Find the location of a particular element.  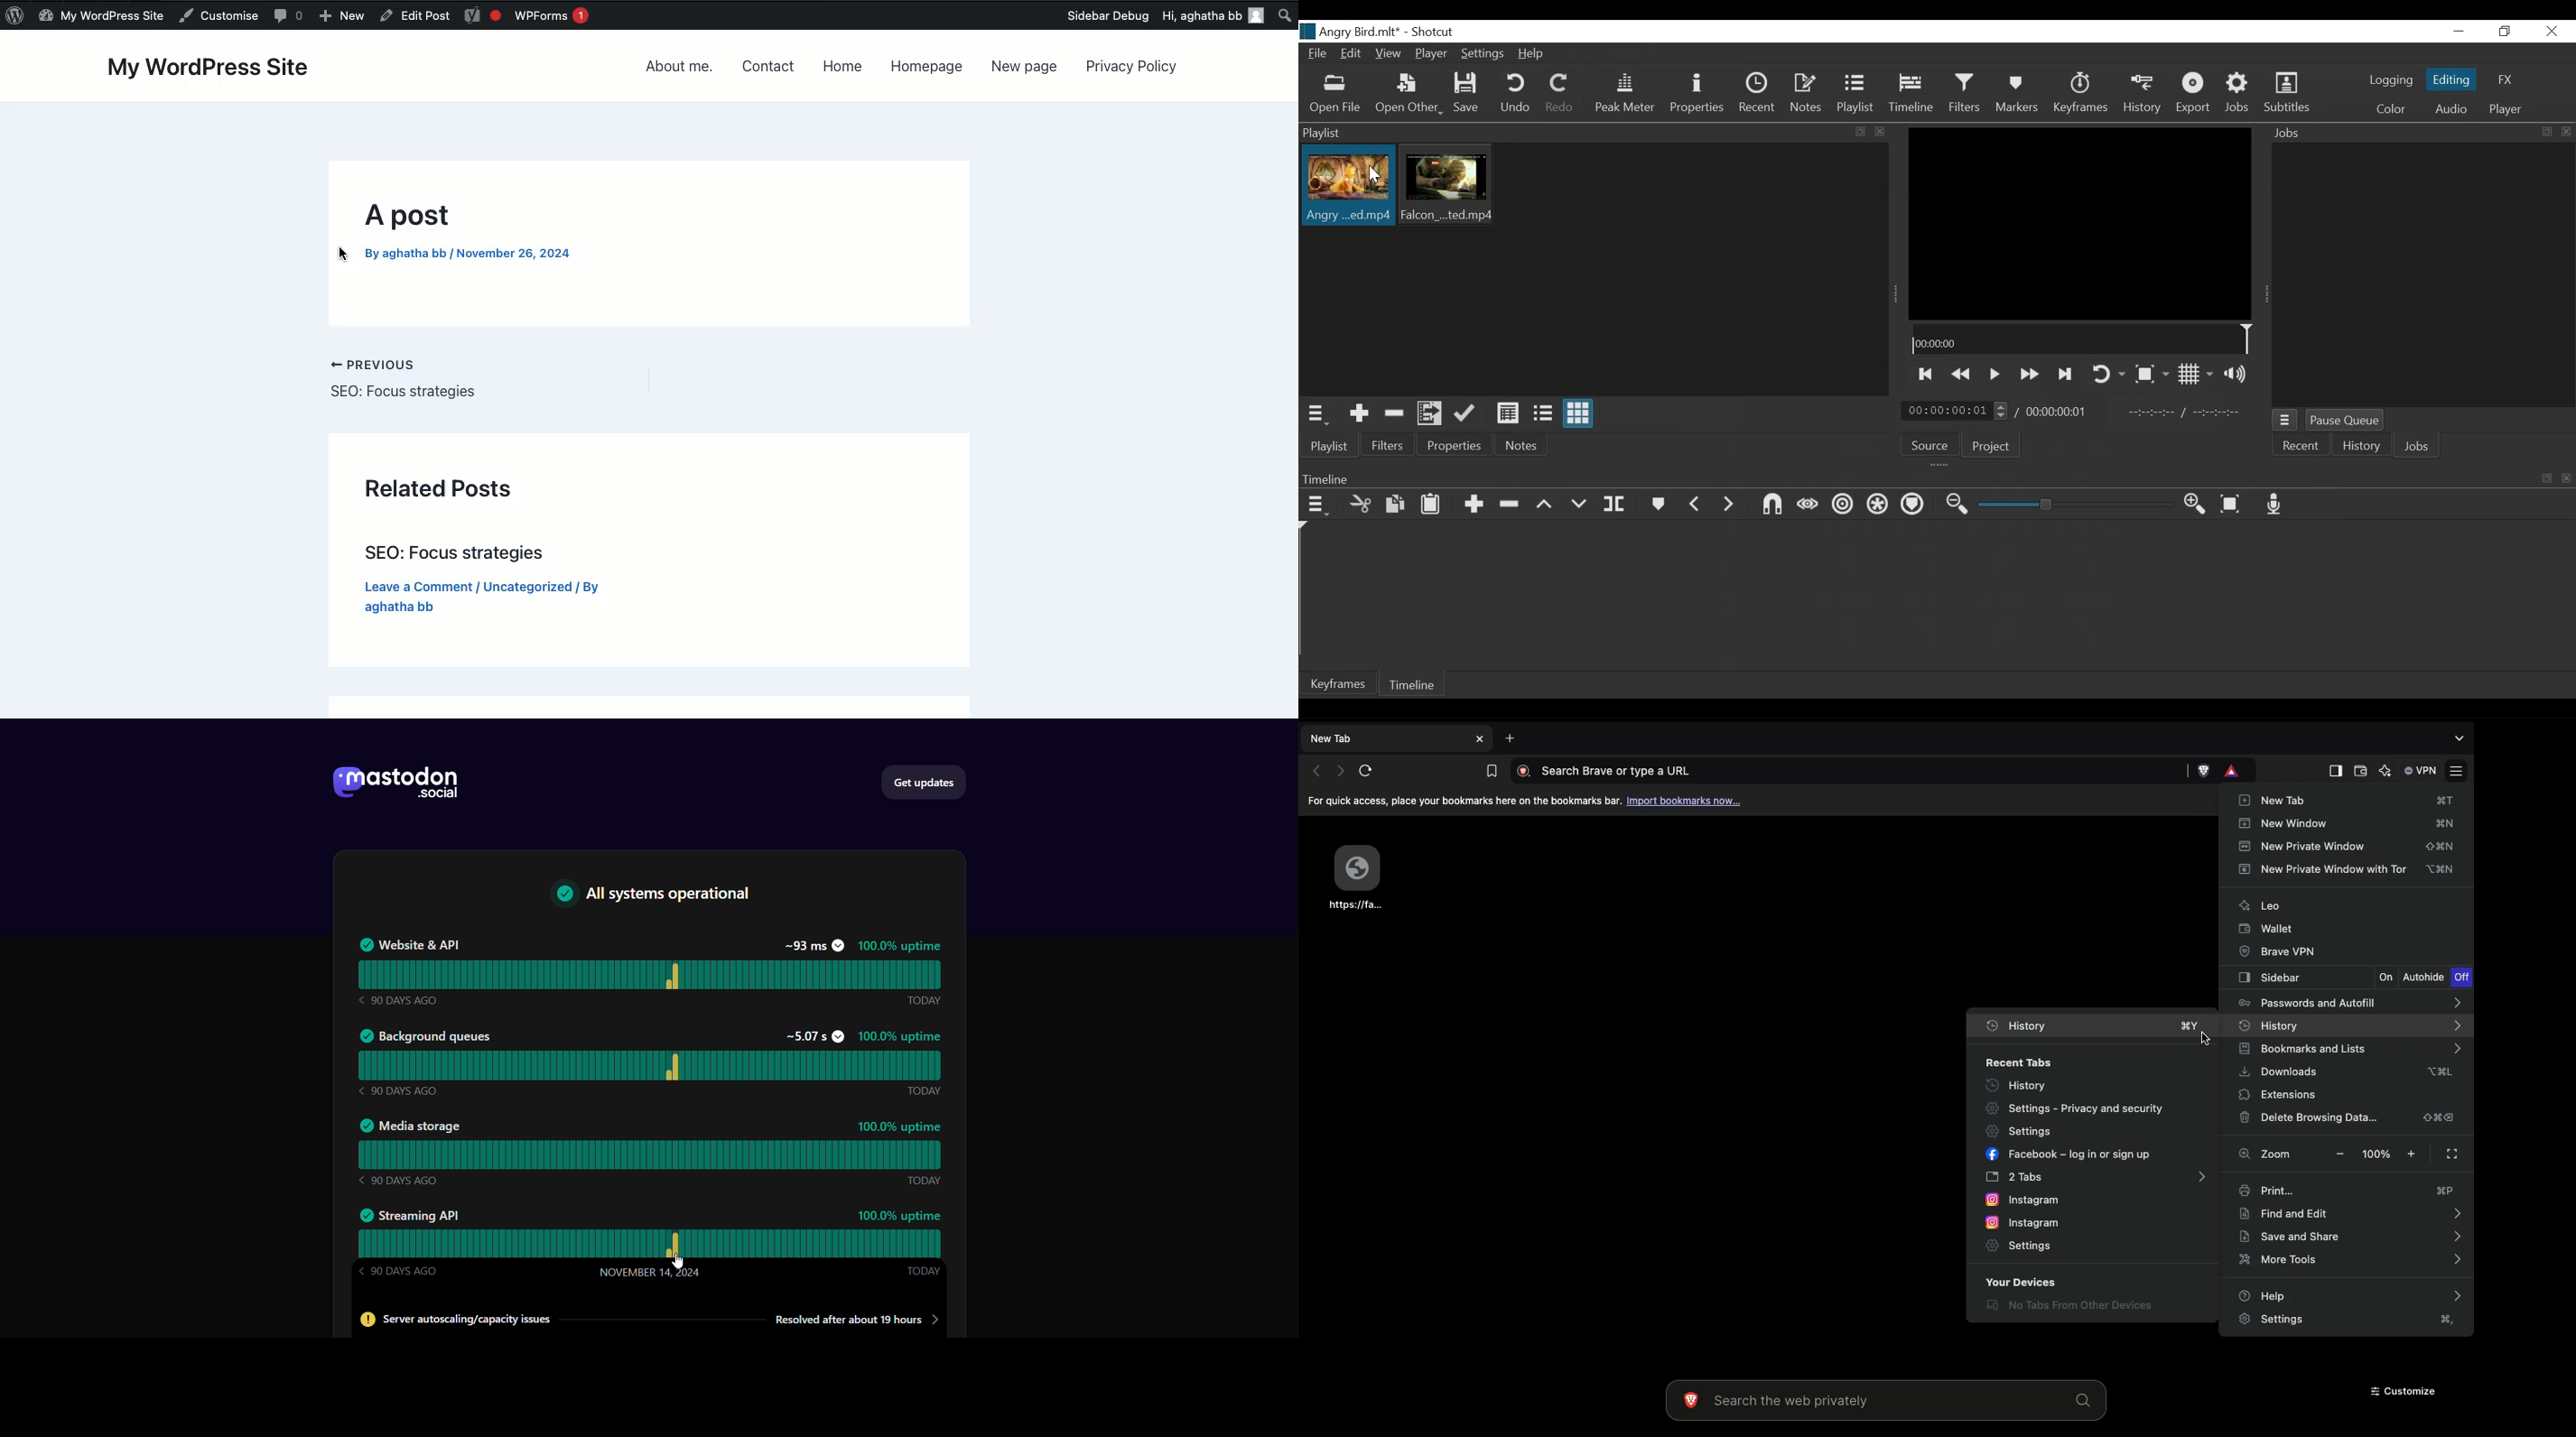

View as Icon is located at coordinates (1579, 414).